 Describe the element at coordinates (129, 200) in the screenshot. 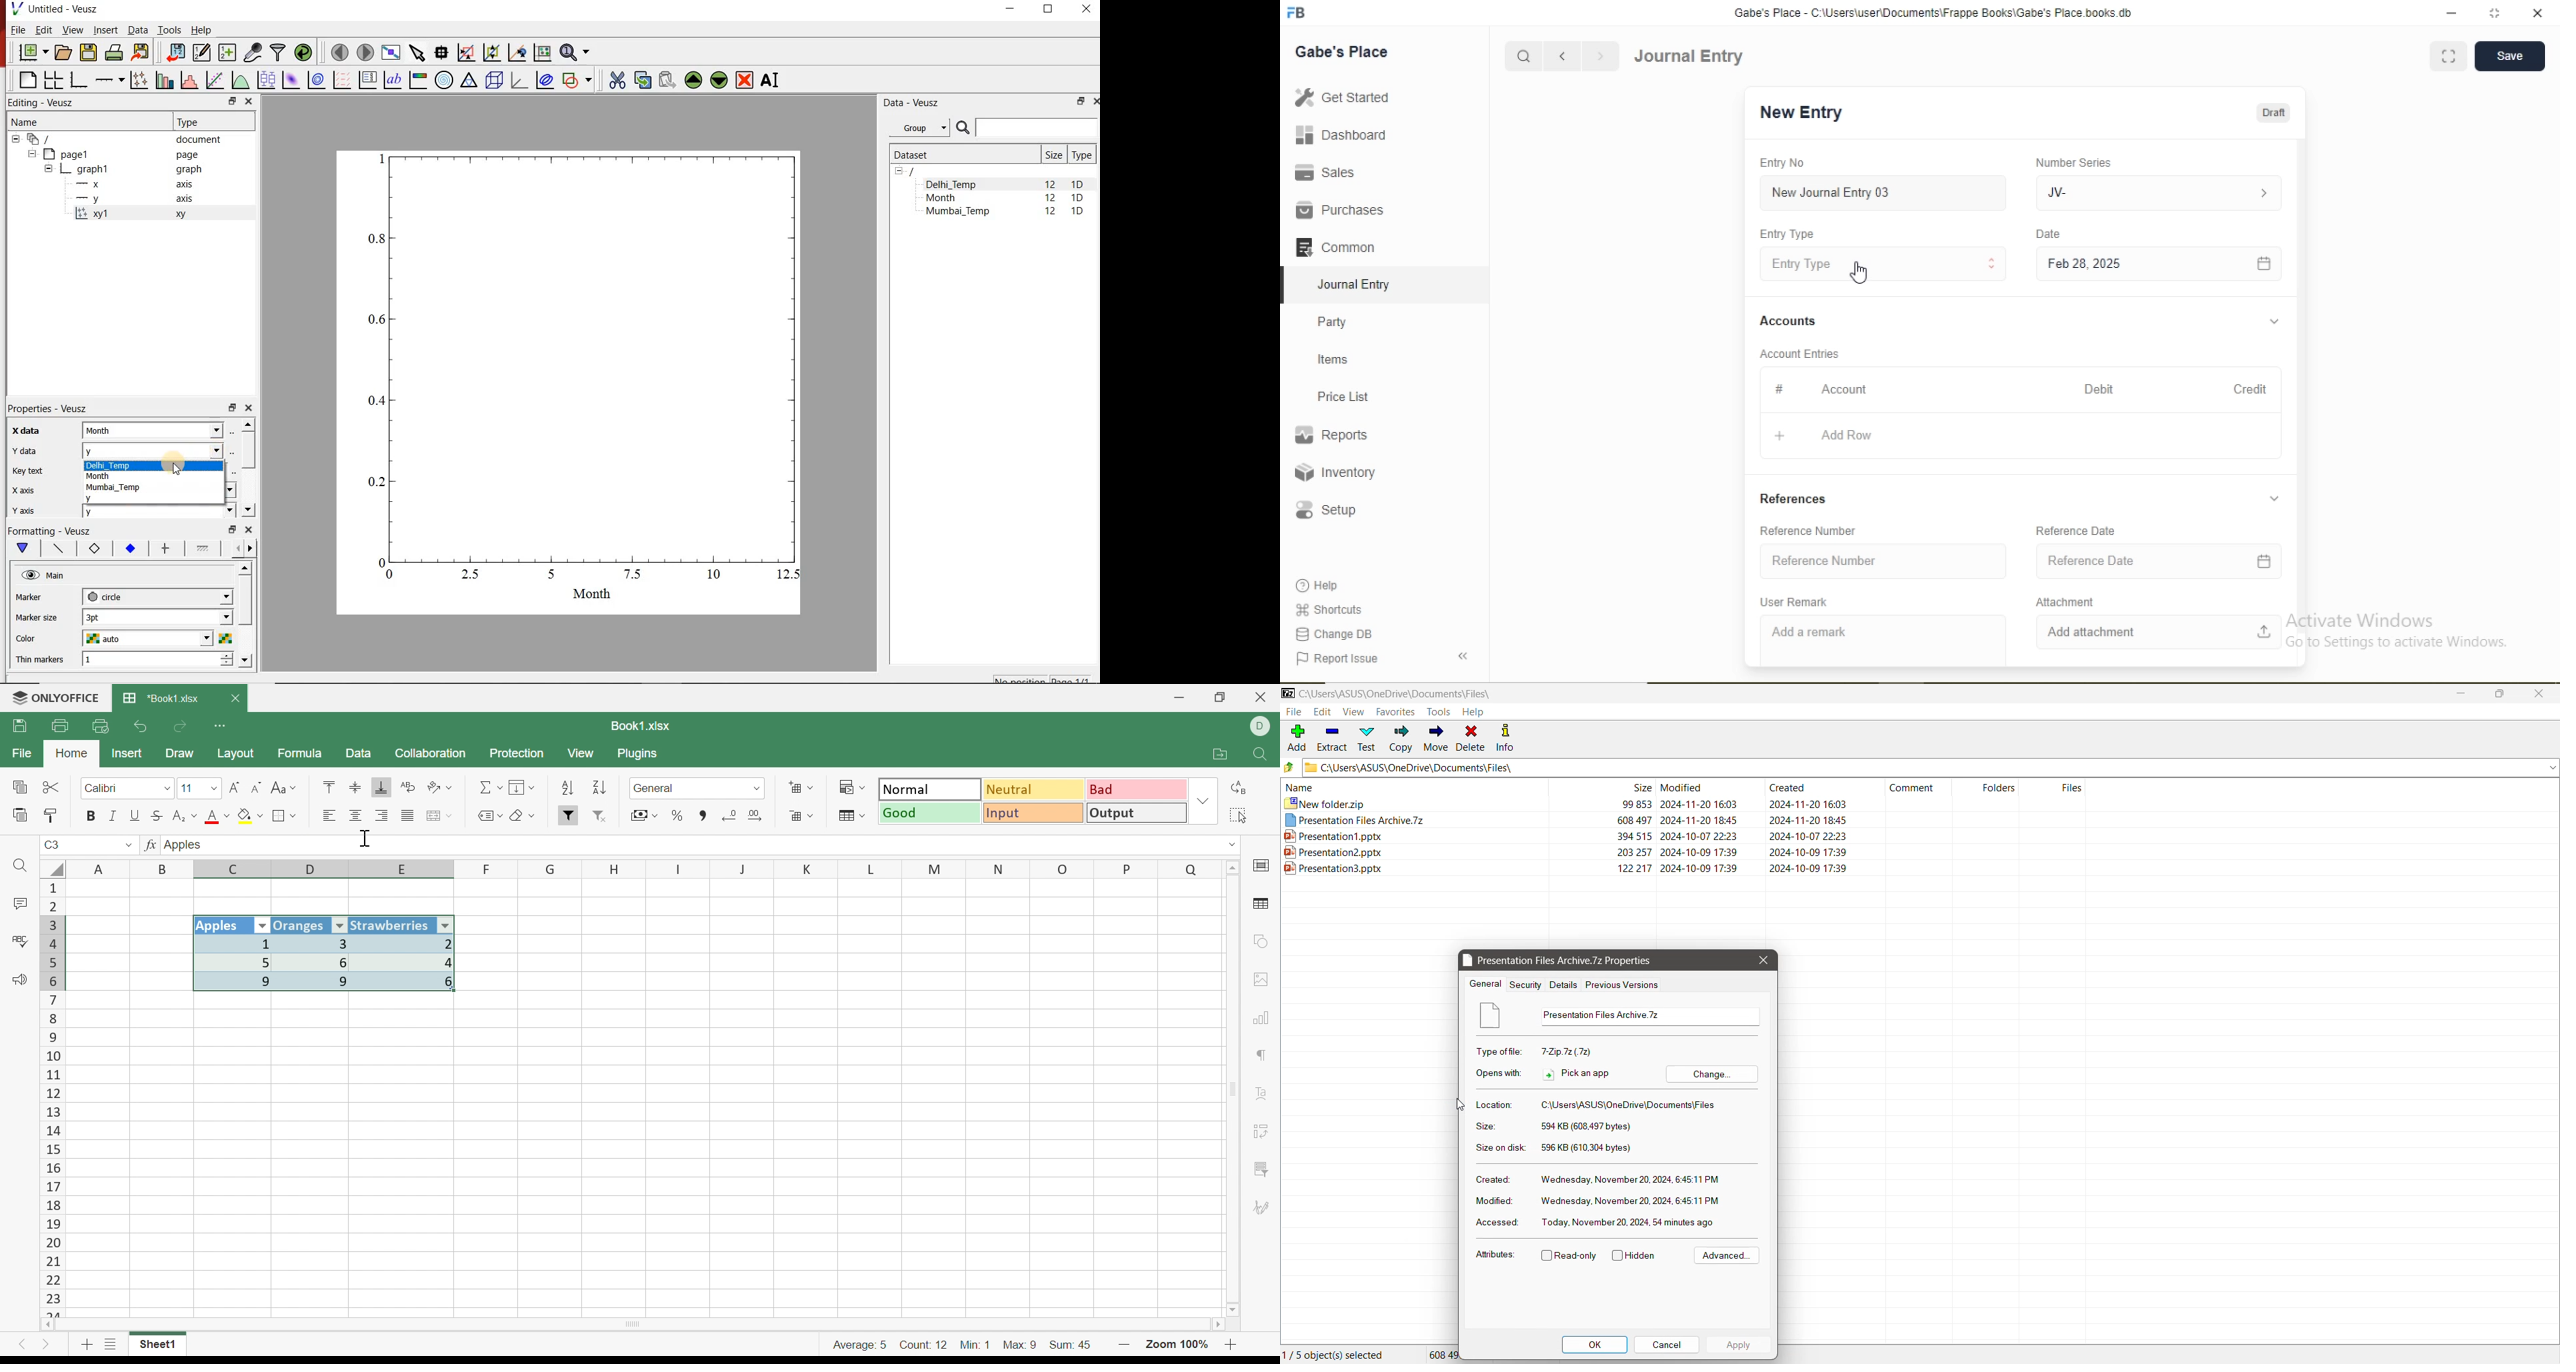

I see `-y axis` at that location.